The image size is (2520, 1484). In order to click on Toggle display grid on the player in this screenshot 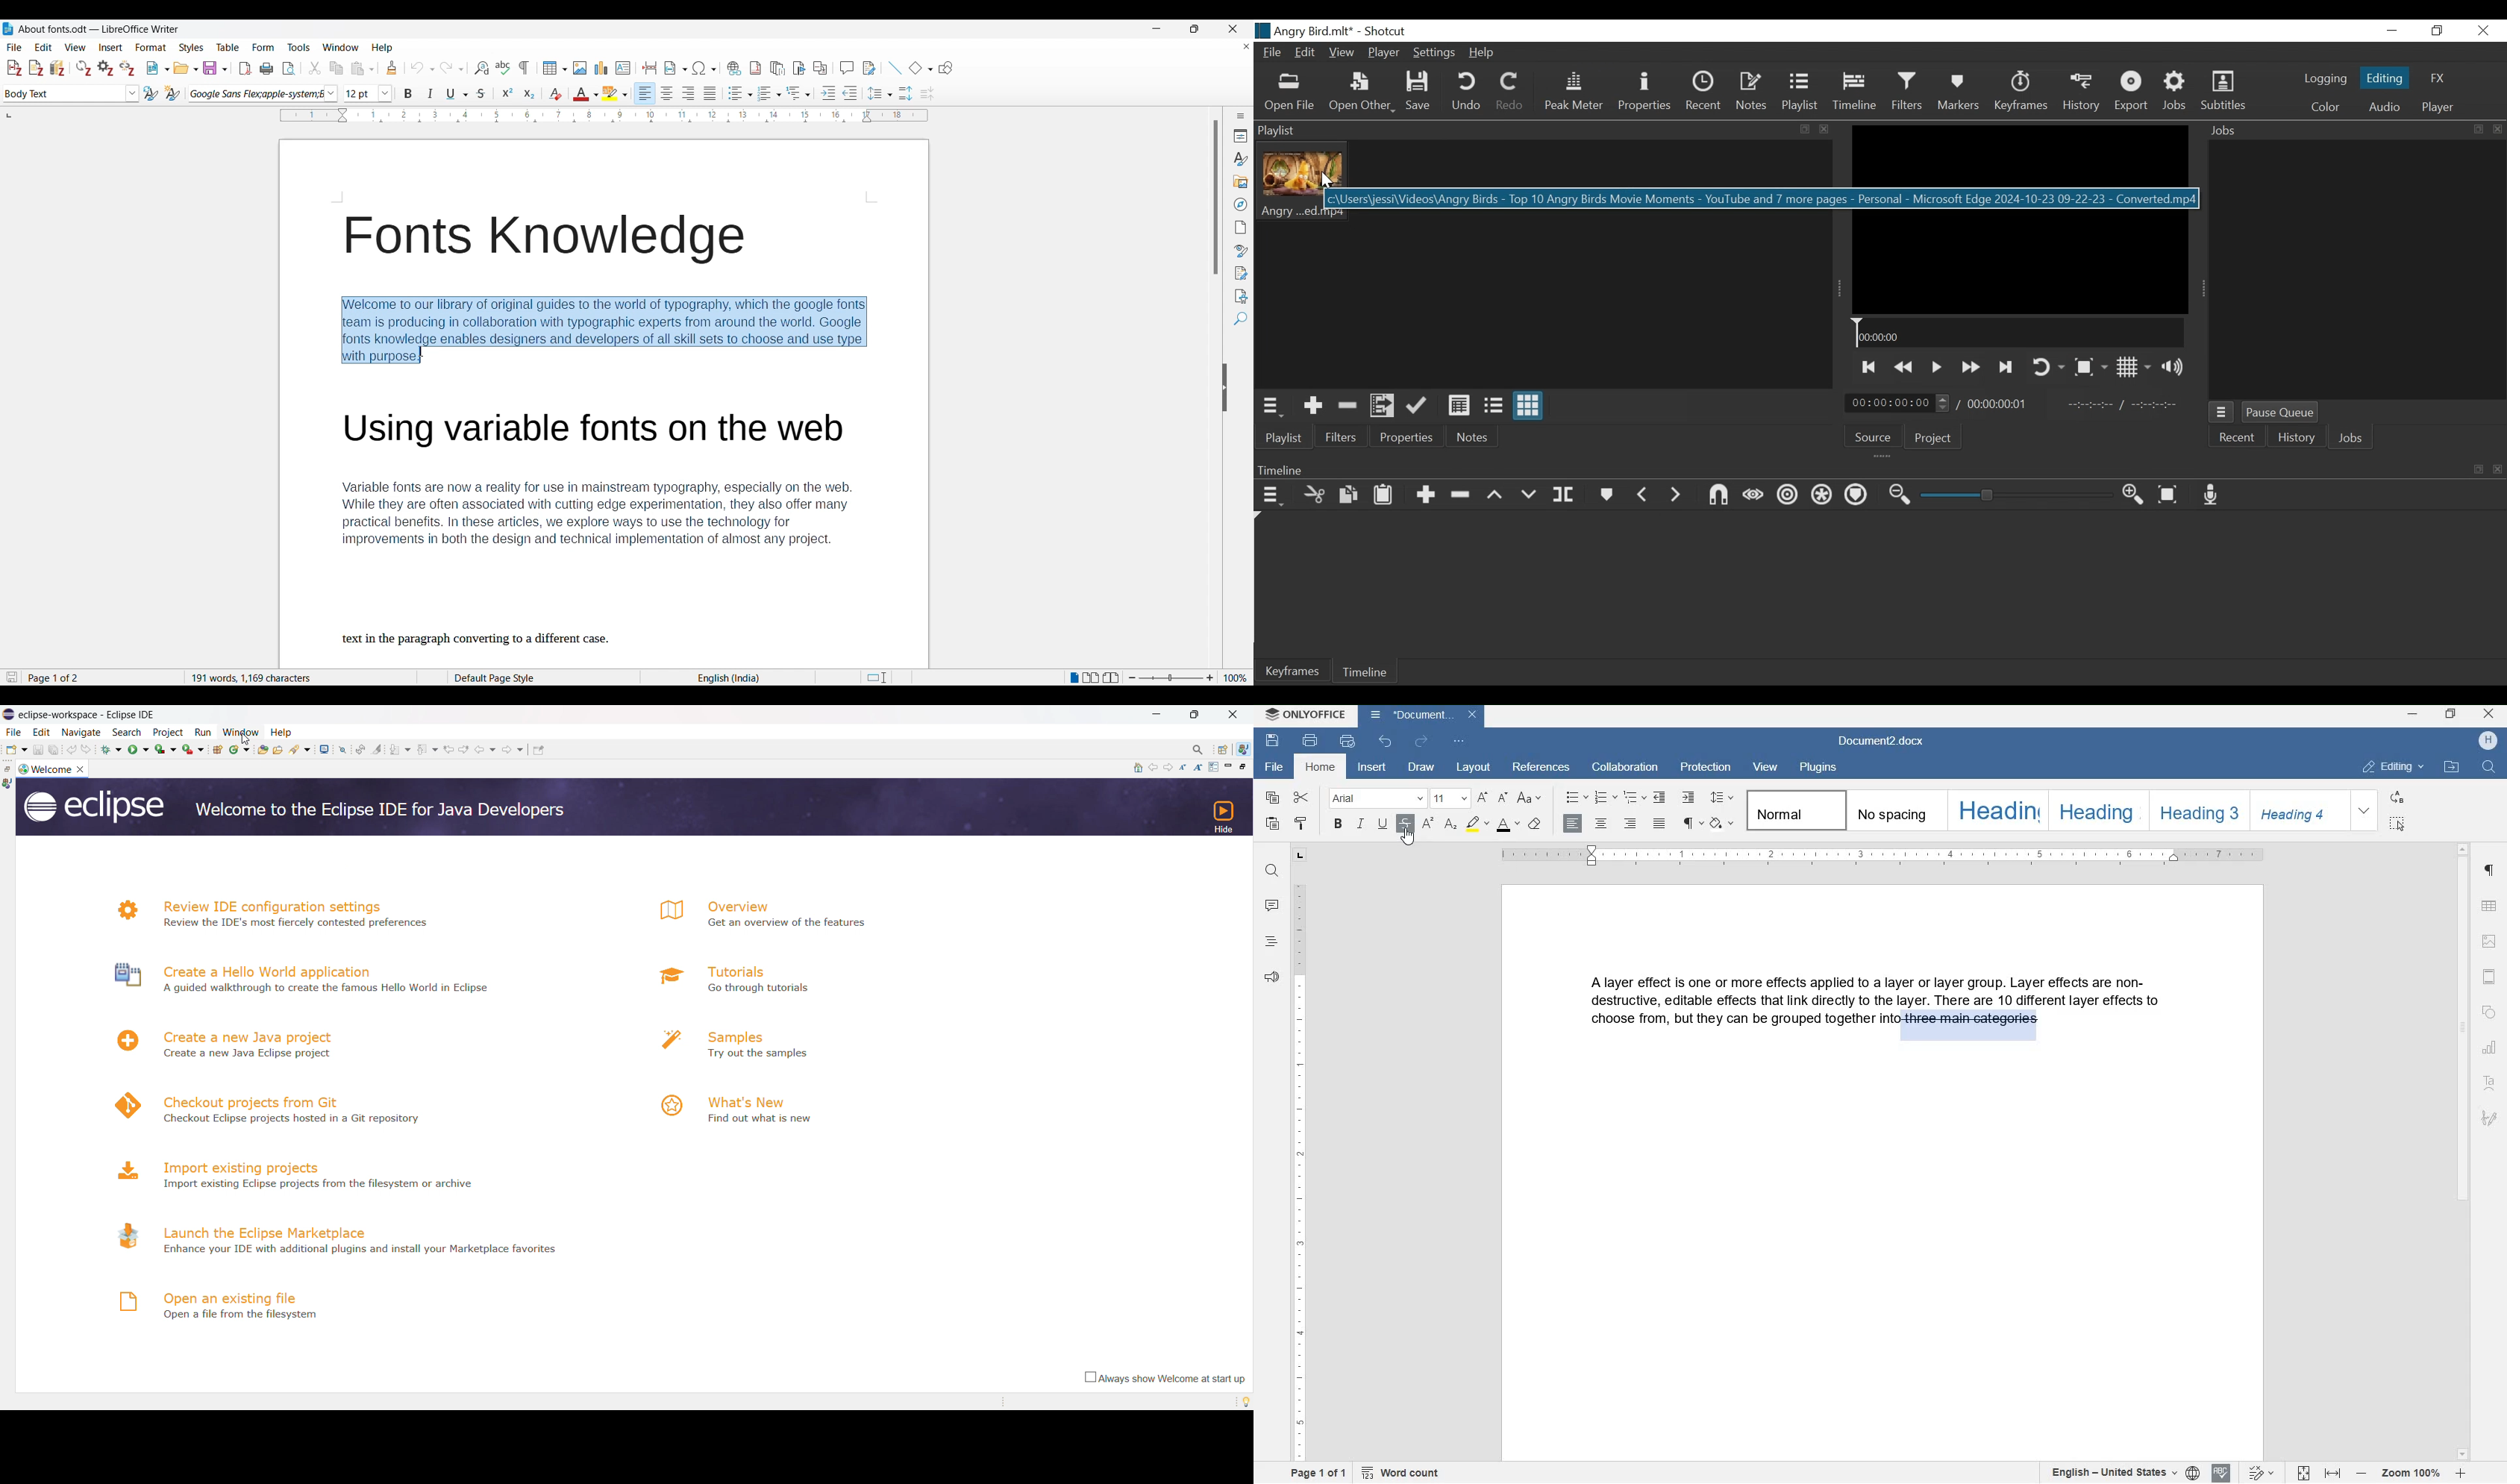, I will do `click(2134, 367)`.